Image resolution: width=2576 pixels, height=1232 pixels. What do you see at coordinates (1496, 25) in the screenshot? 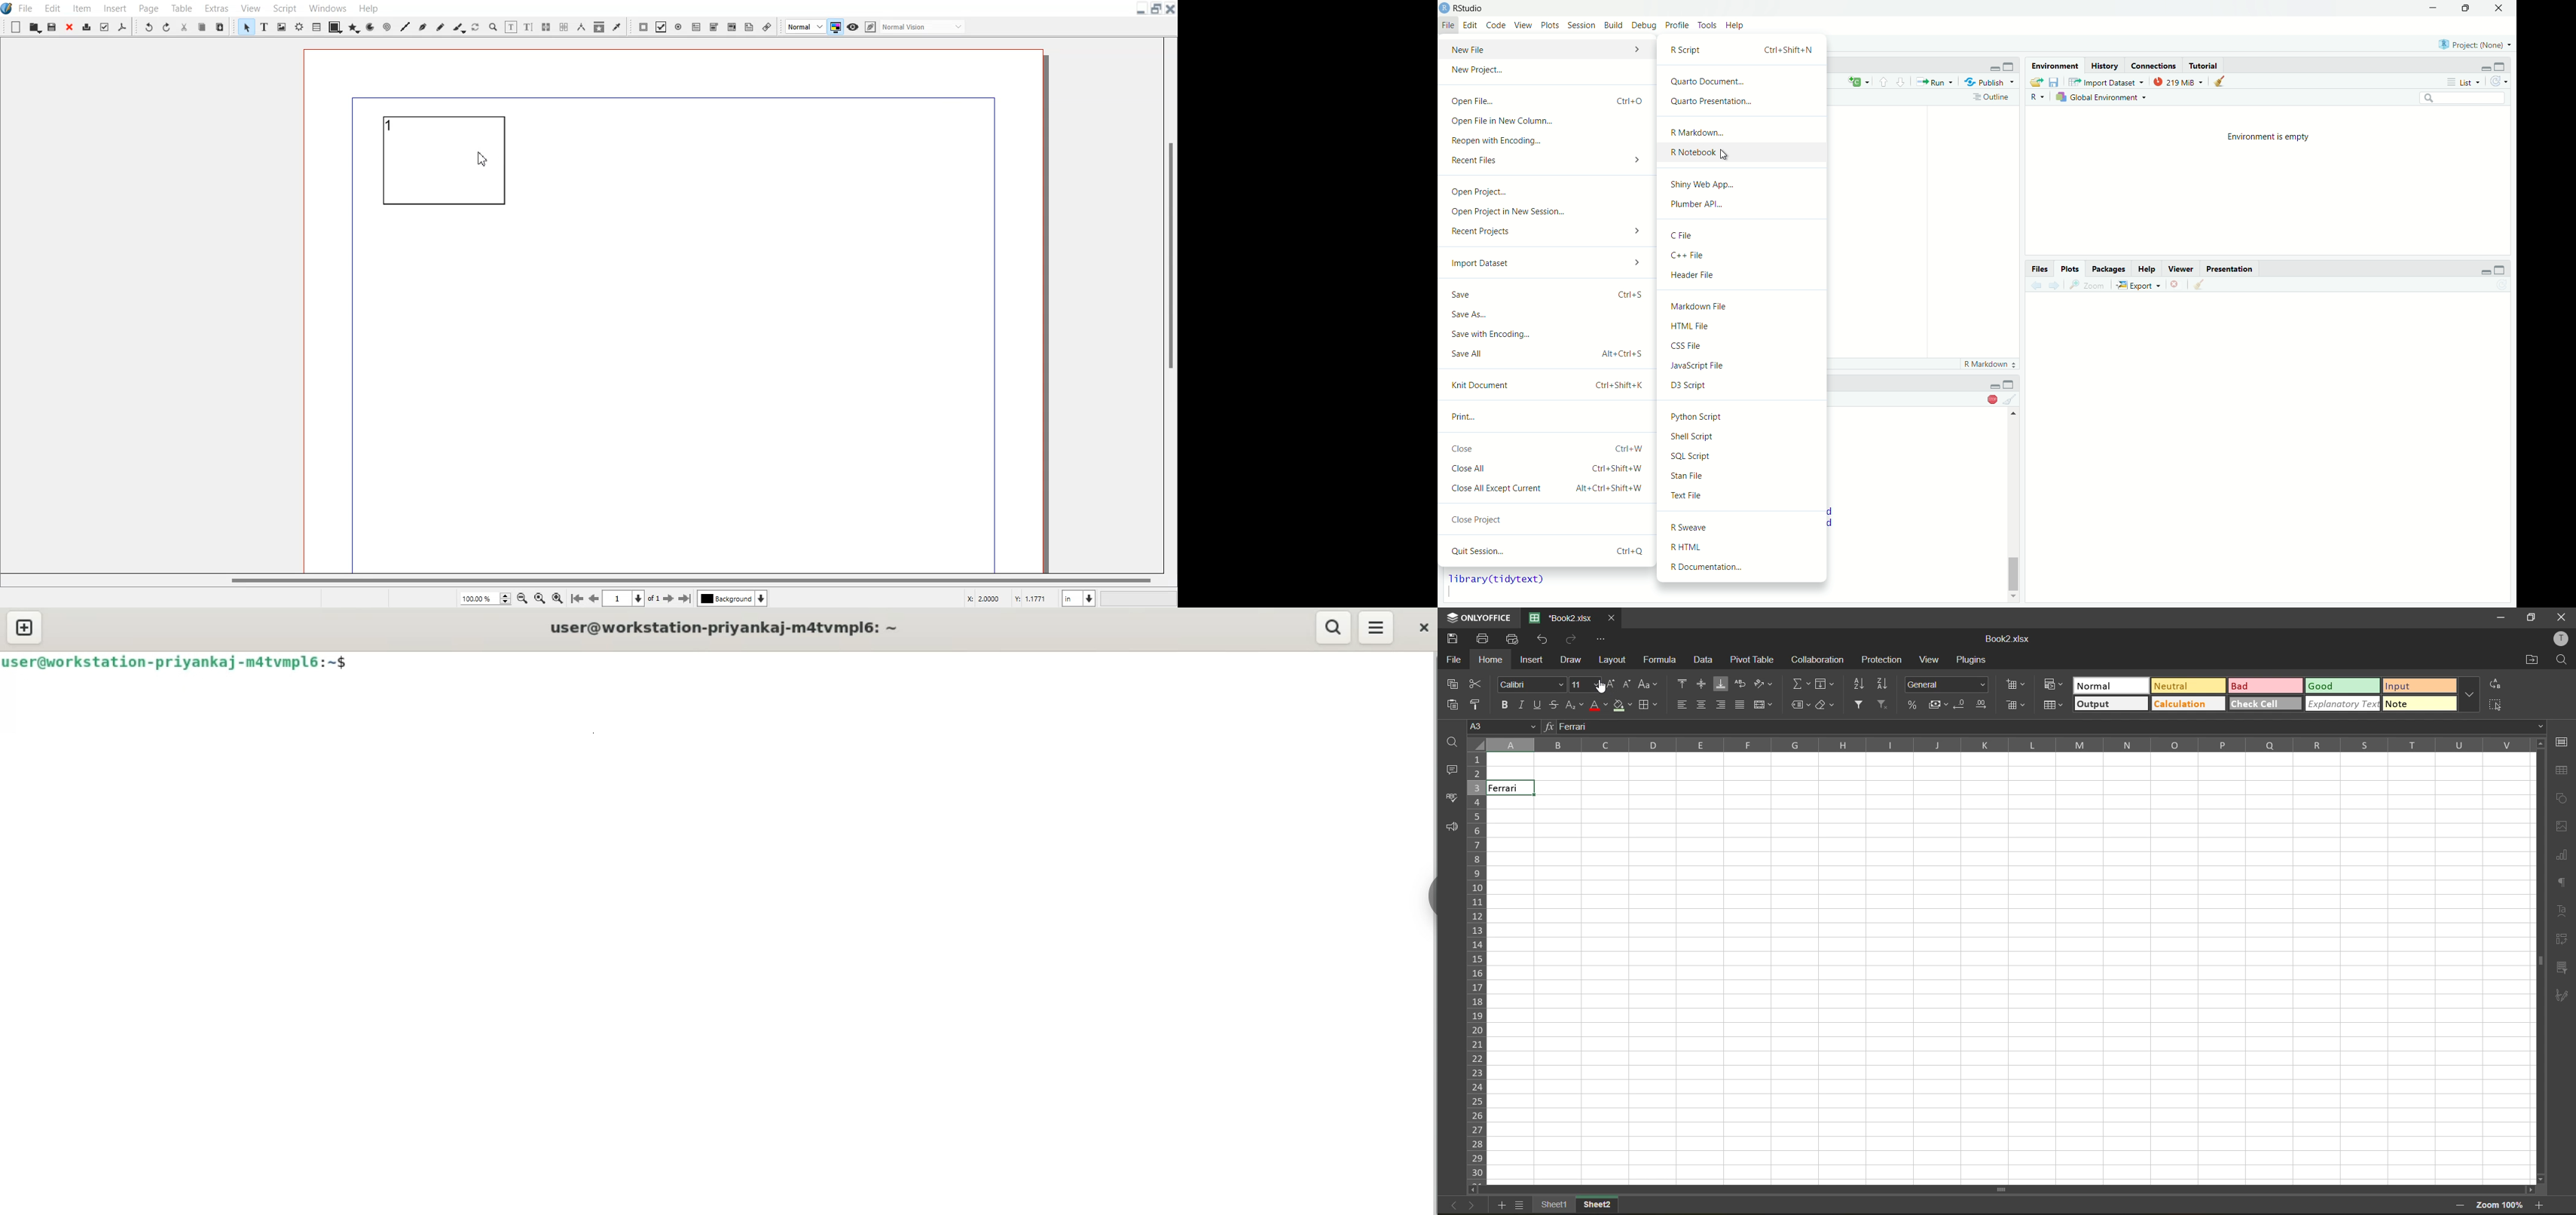
I see `Code` at bounding box center [1496, 25].